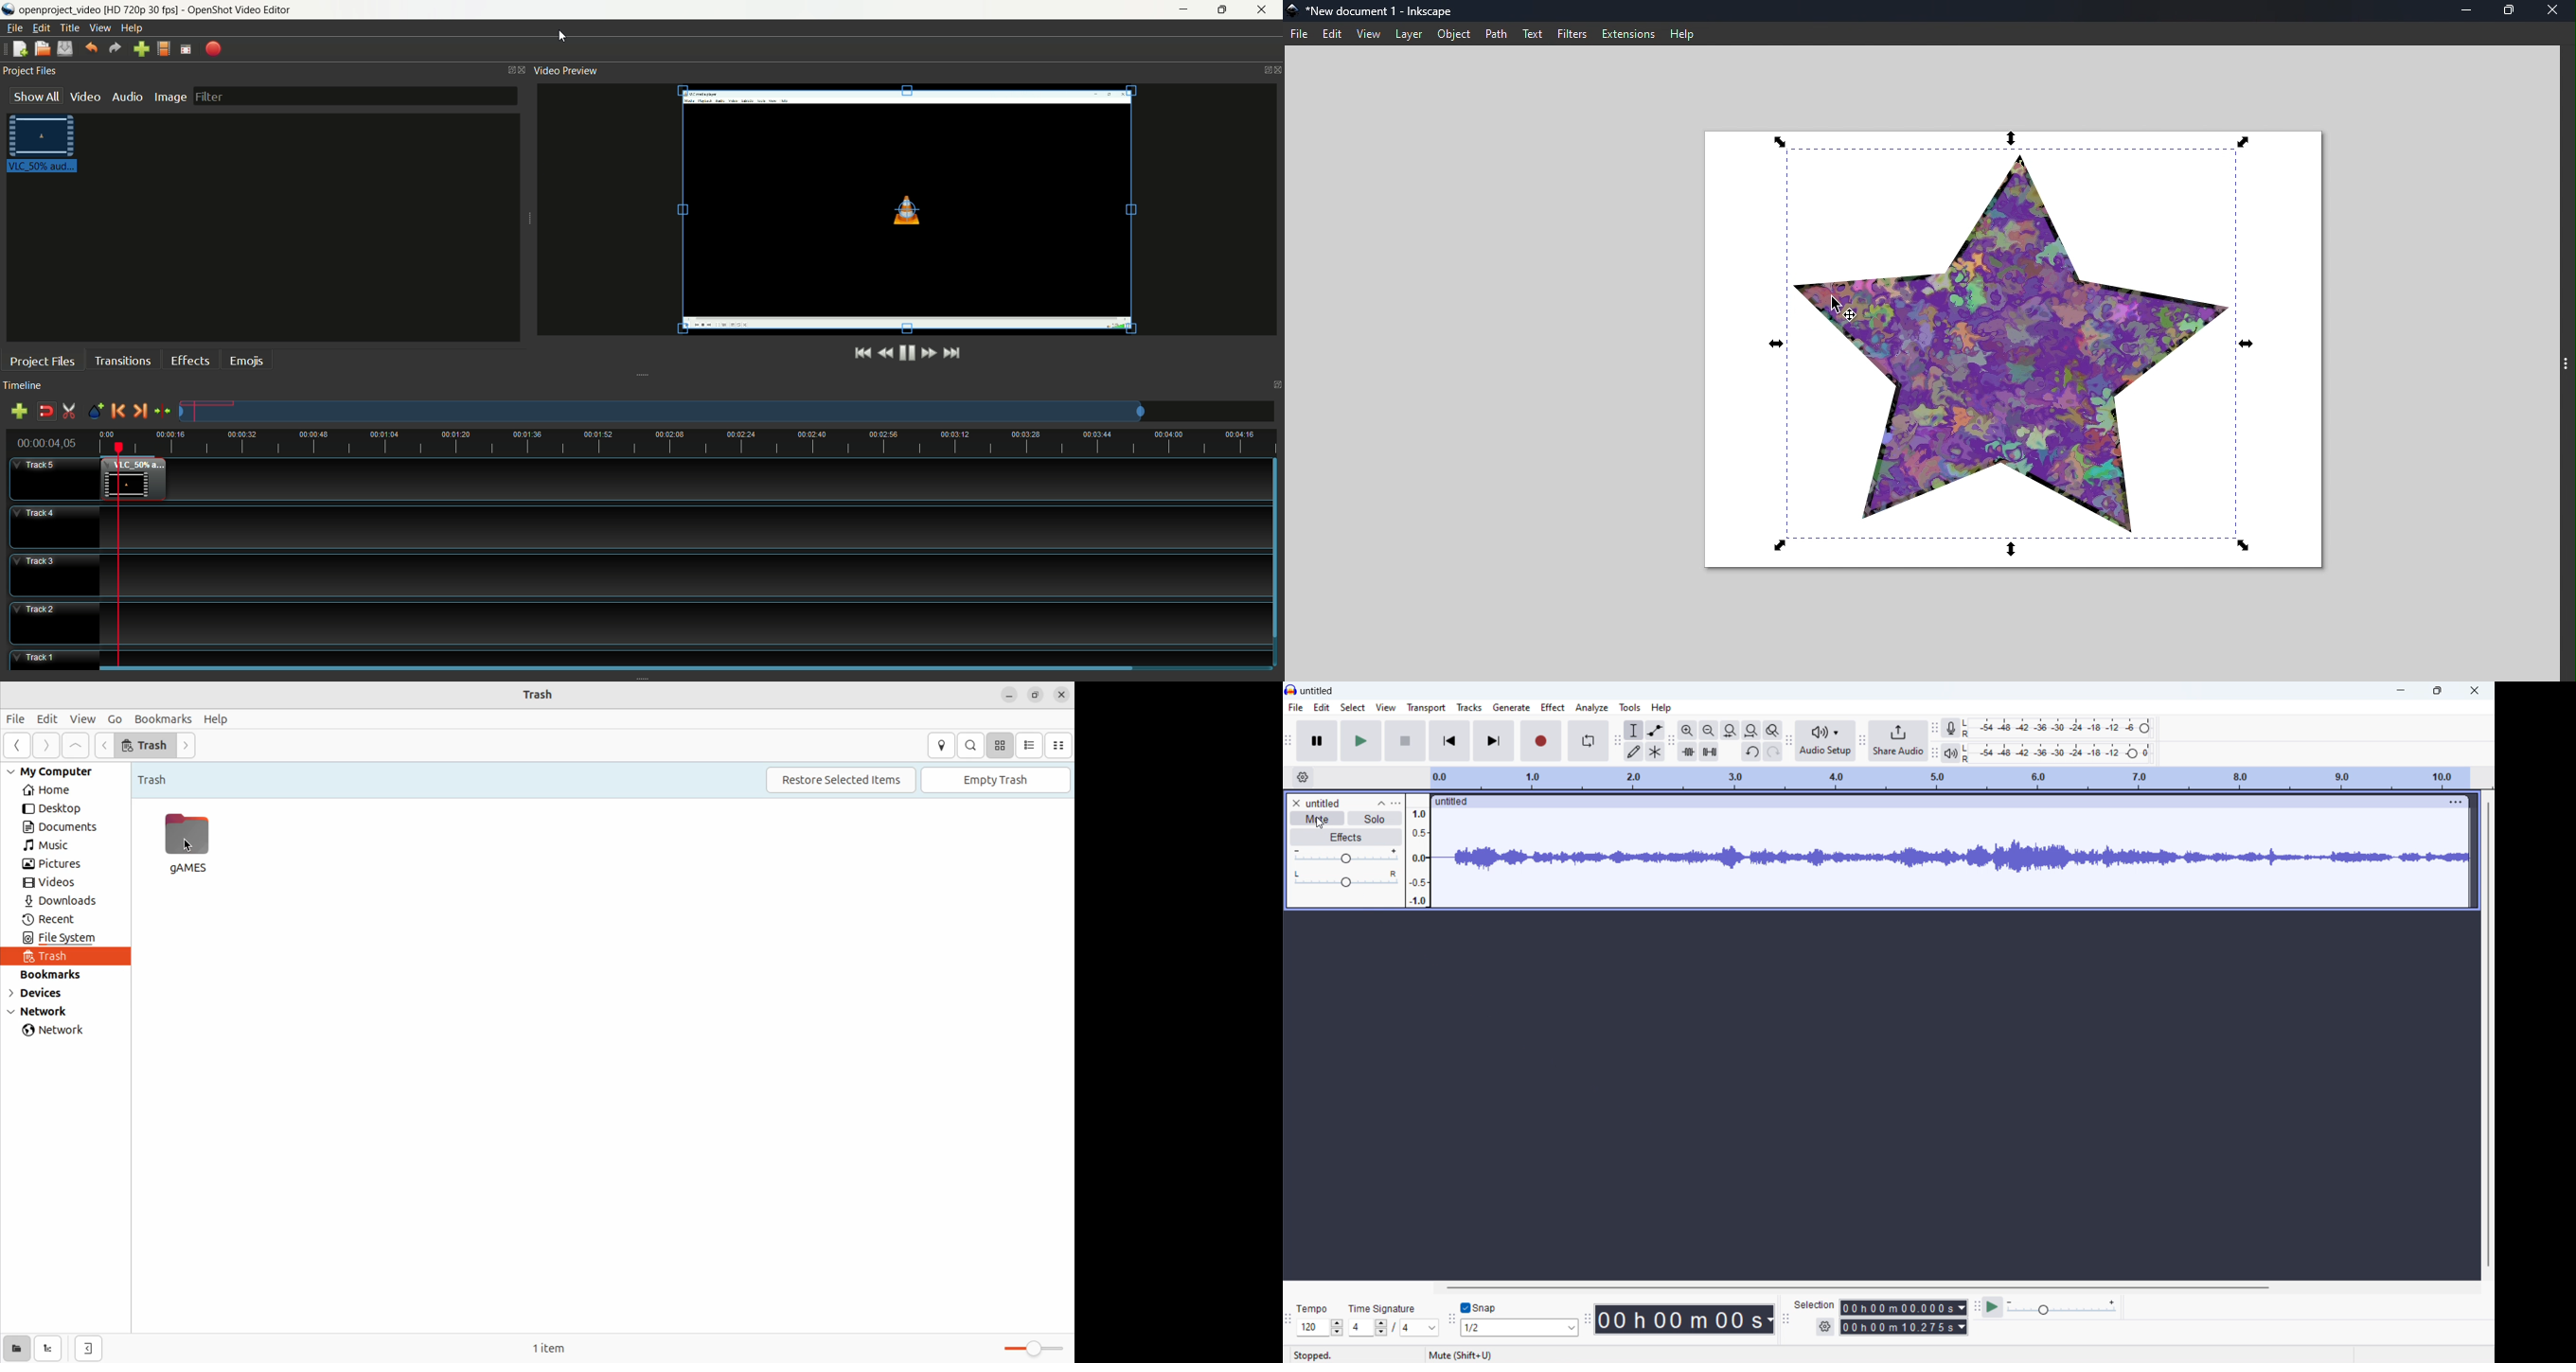 Image resolution: width=2576 pixels, height=1372 pixels. Describe the element at coordinates (1226, 9) in the screenshot. I see `maximize` at that location.